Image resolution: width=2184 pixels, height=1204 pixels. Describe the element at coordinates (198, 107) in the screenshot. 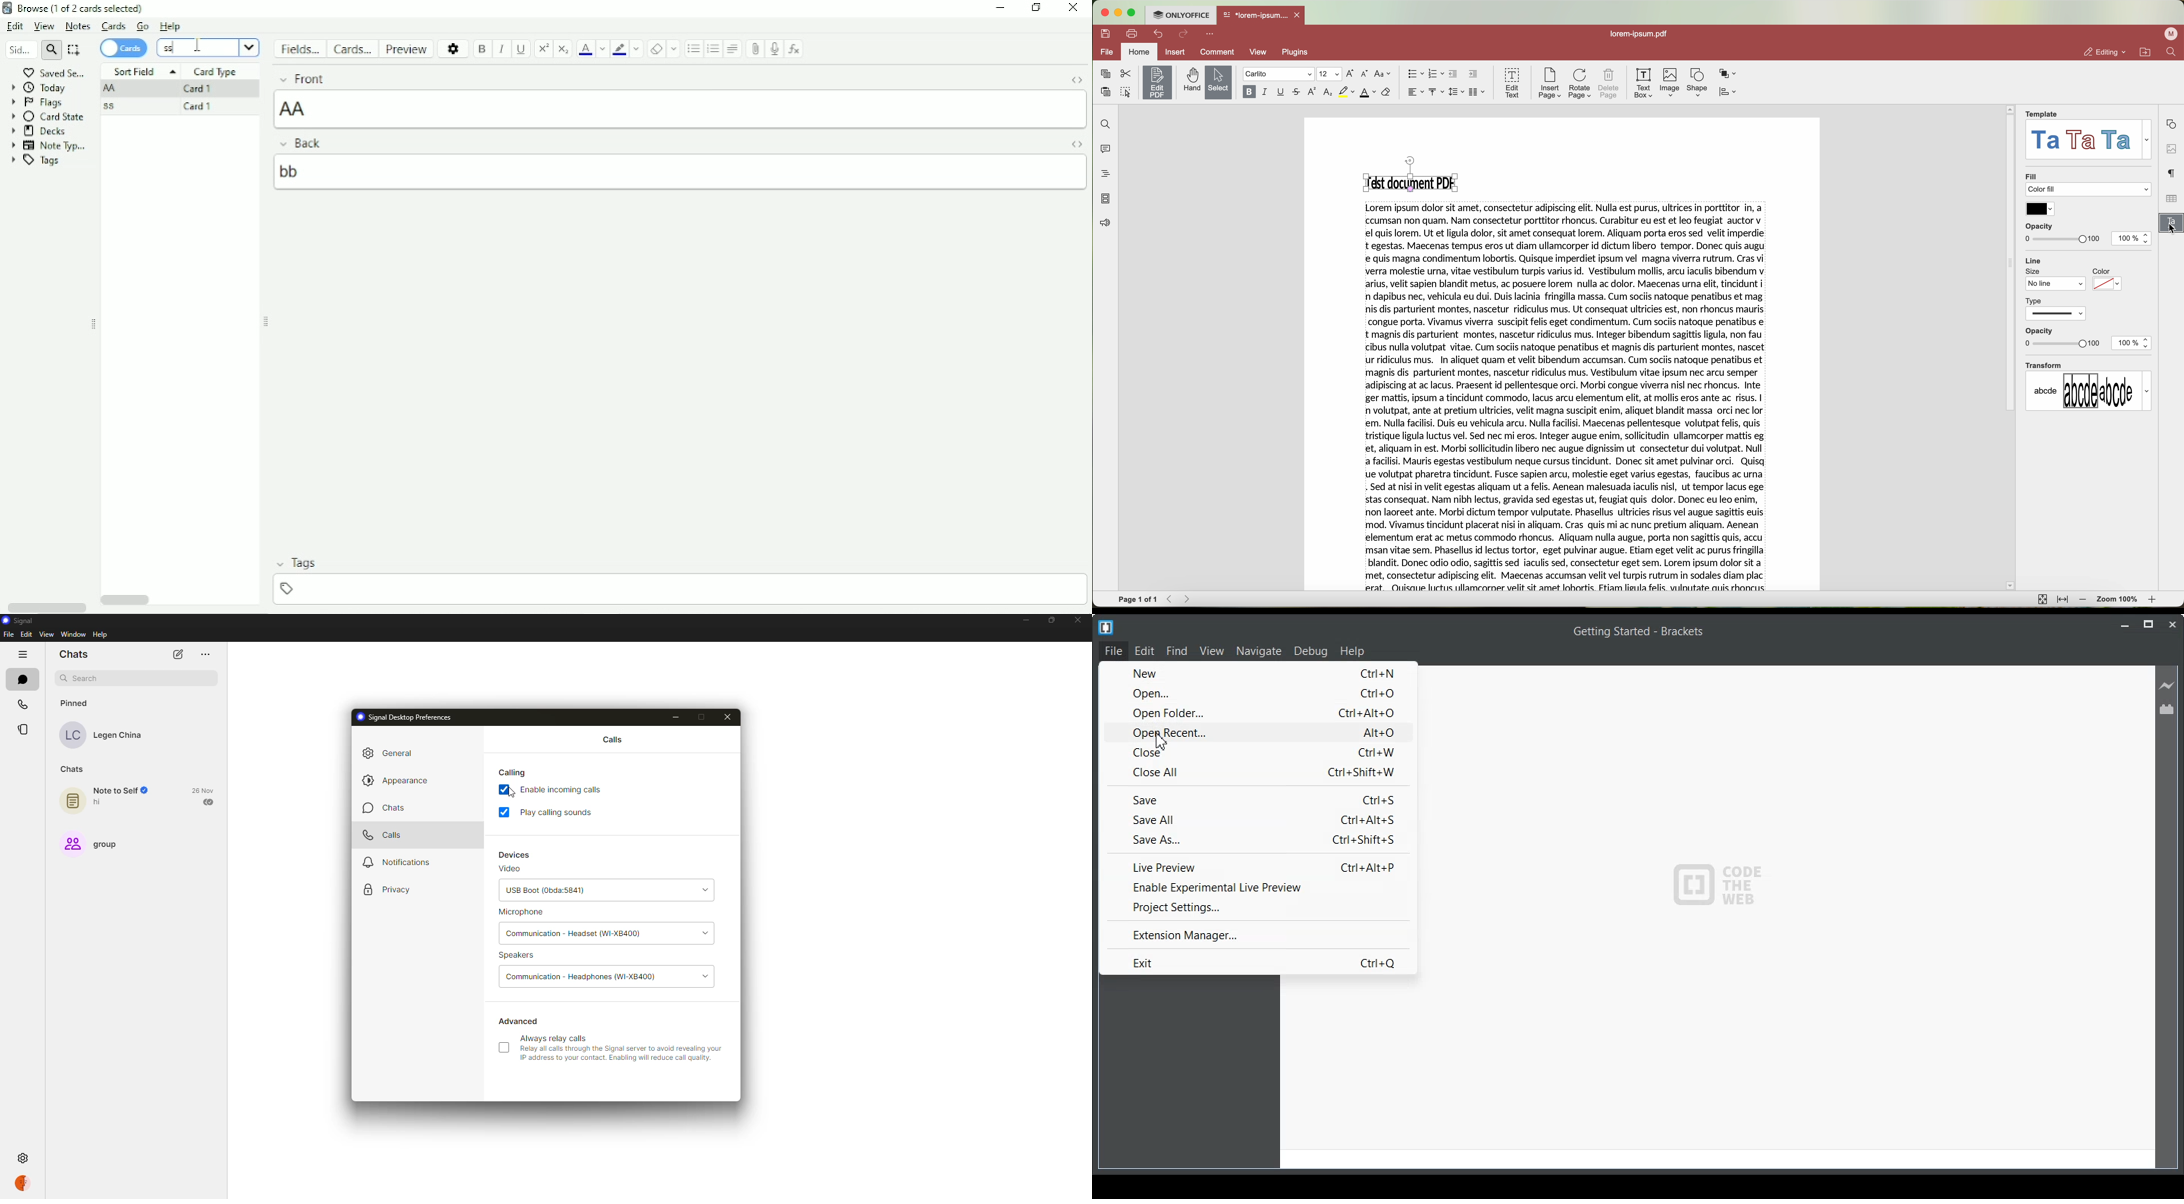

I see `Card 1` at that location.